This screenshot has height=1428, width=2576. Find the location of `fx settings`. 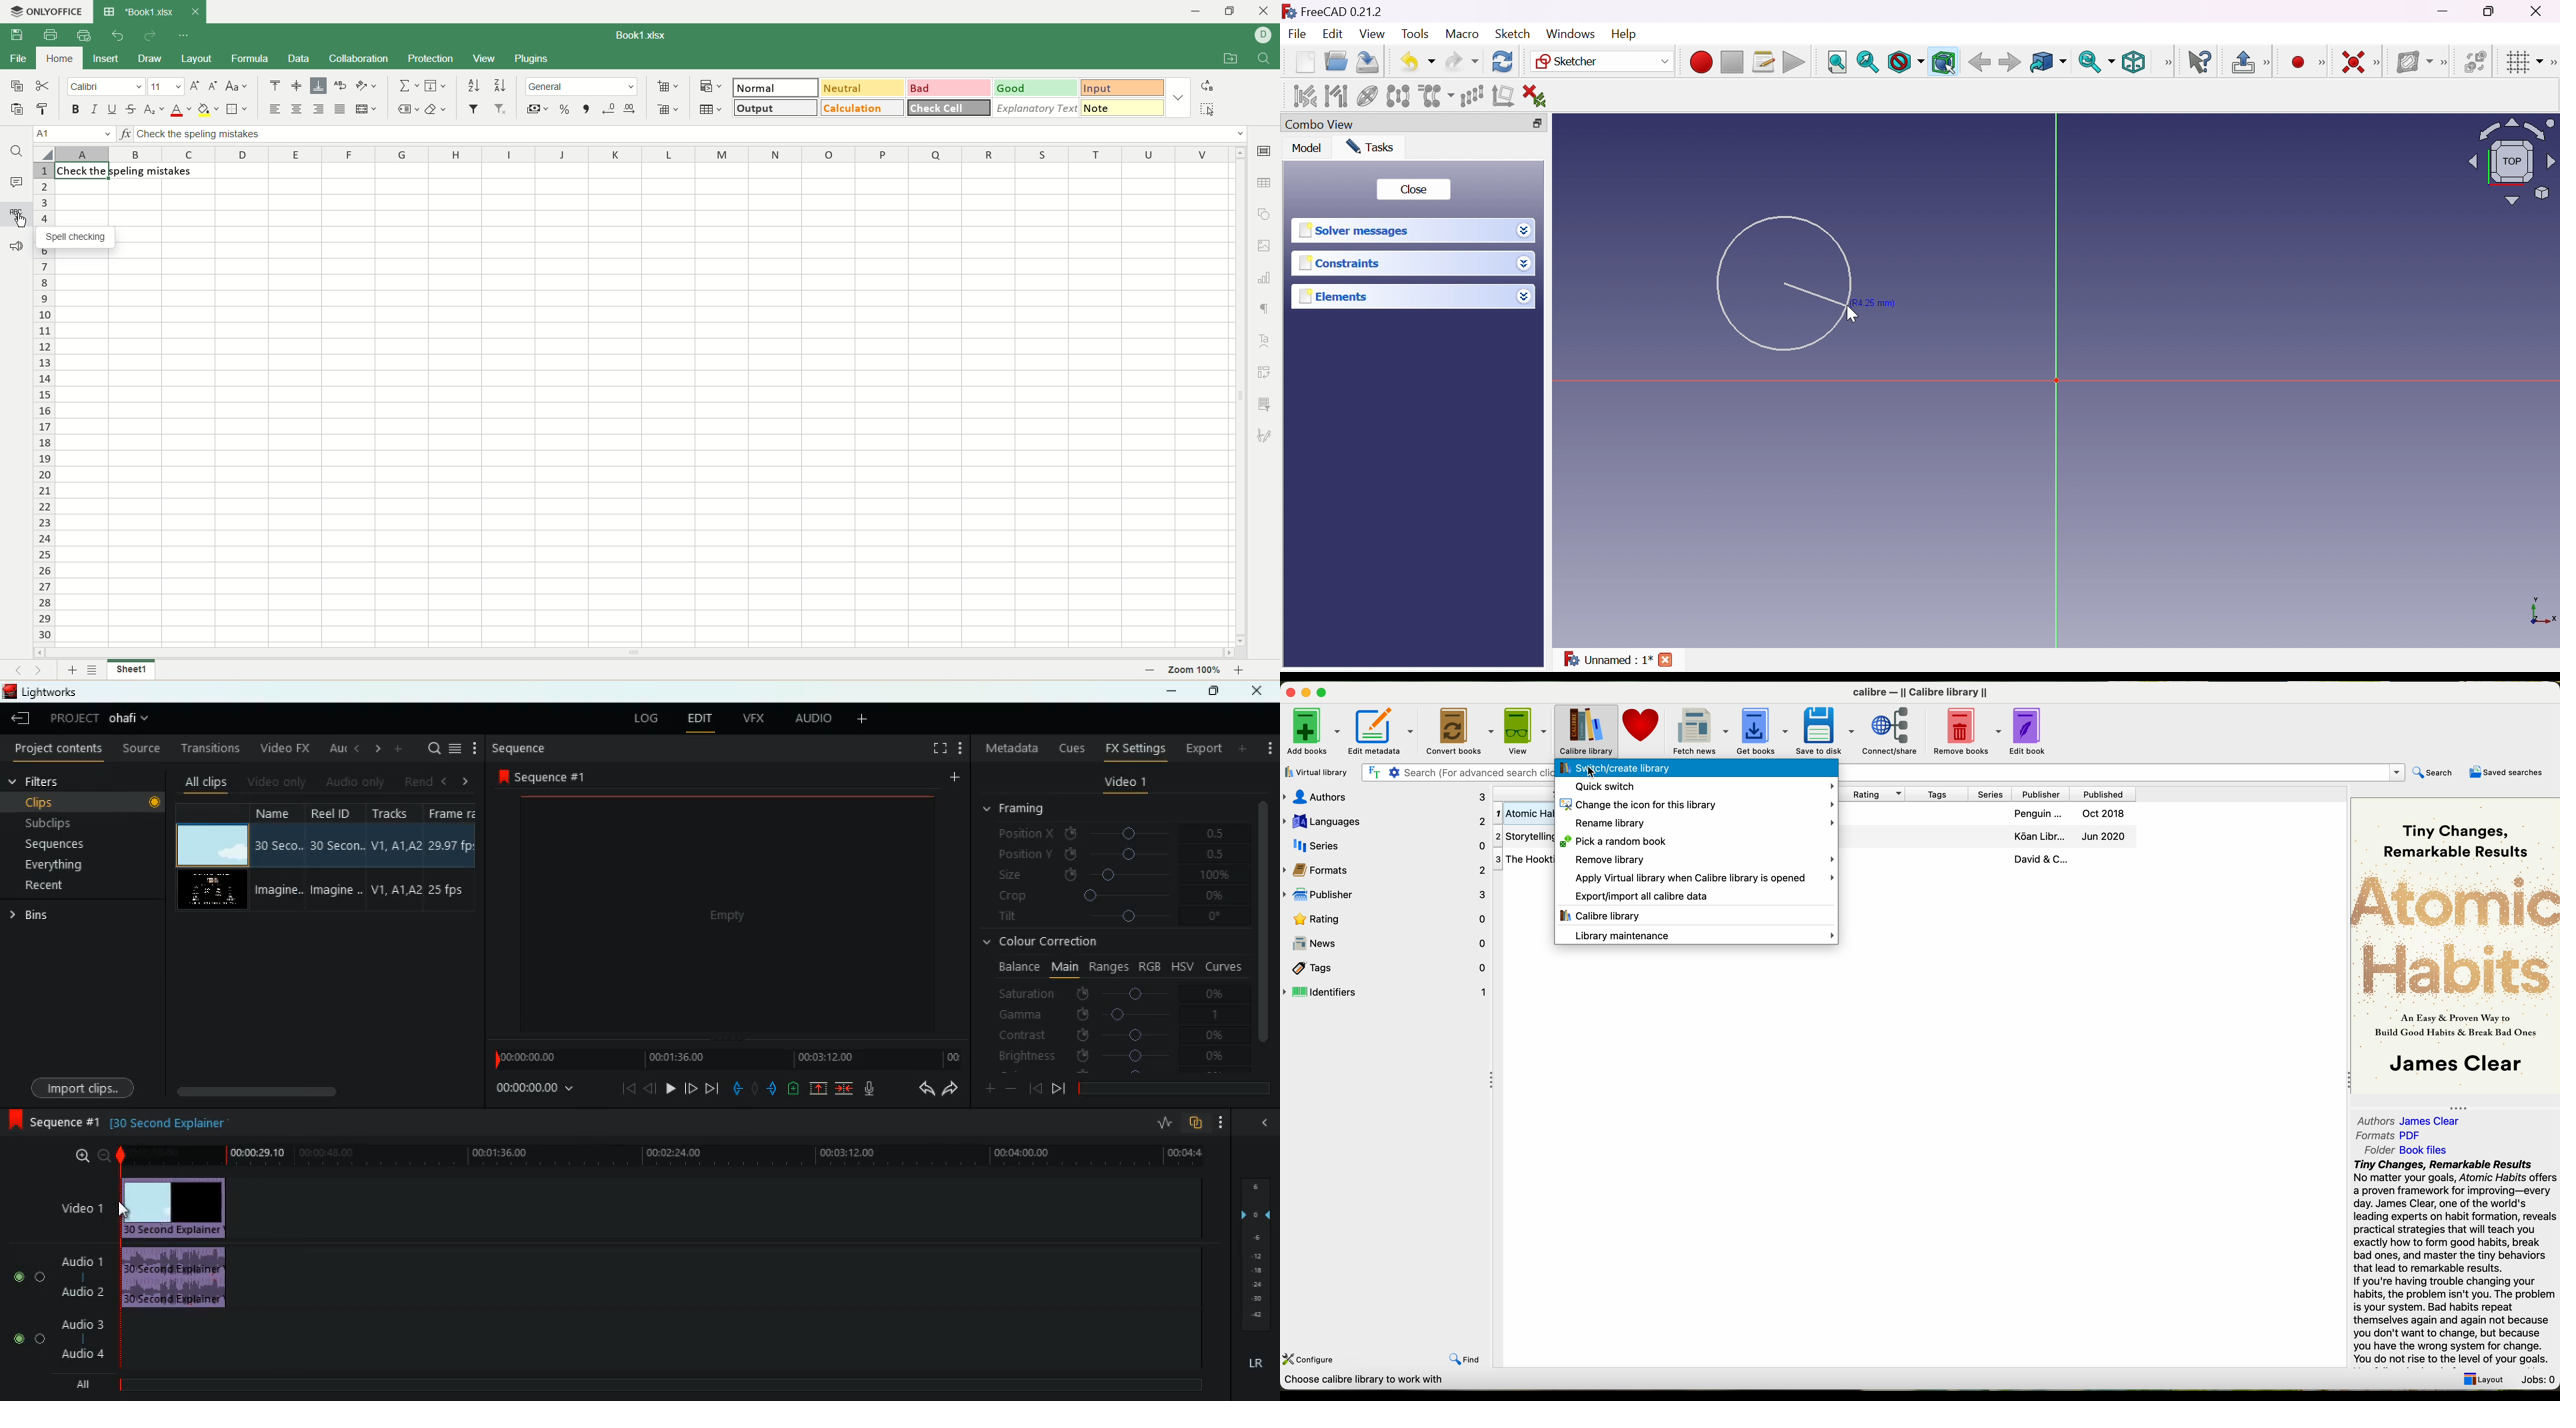

fx settings is located at coordinates (1133, 748).